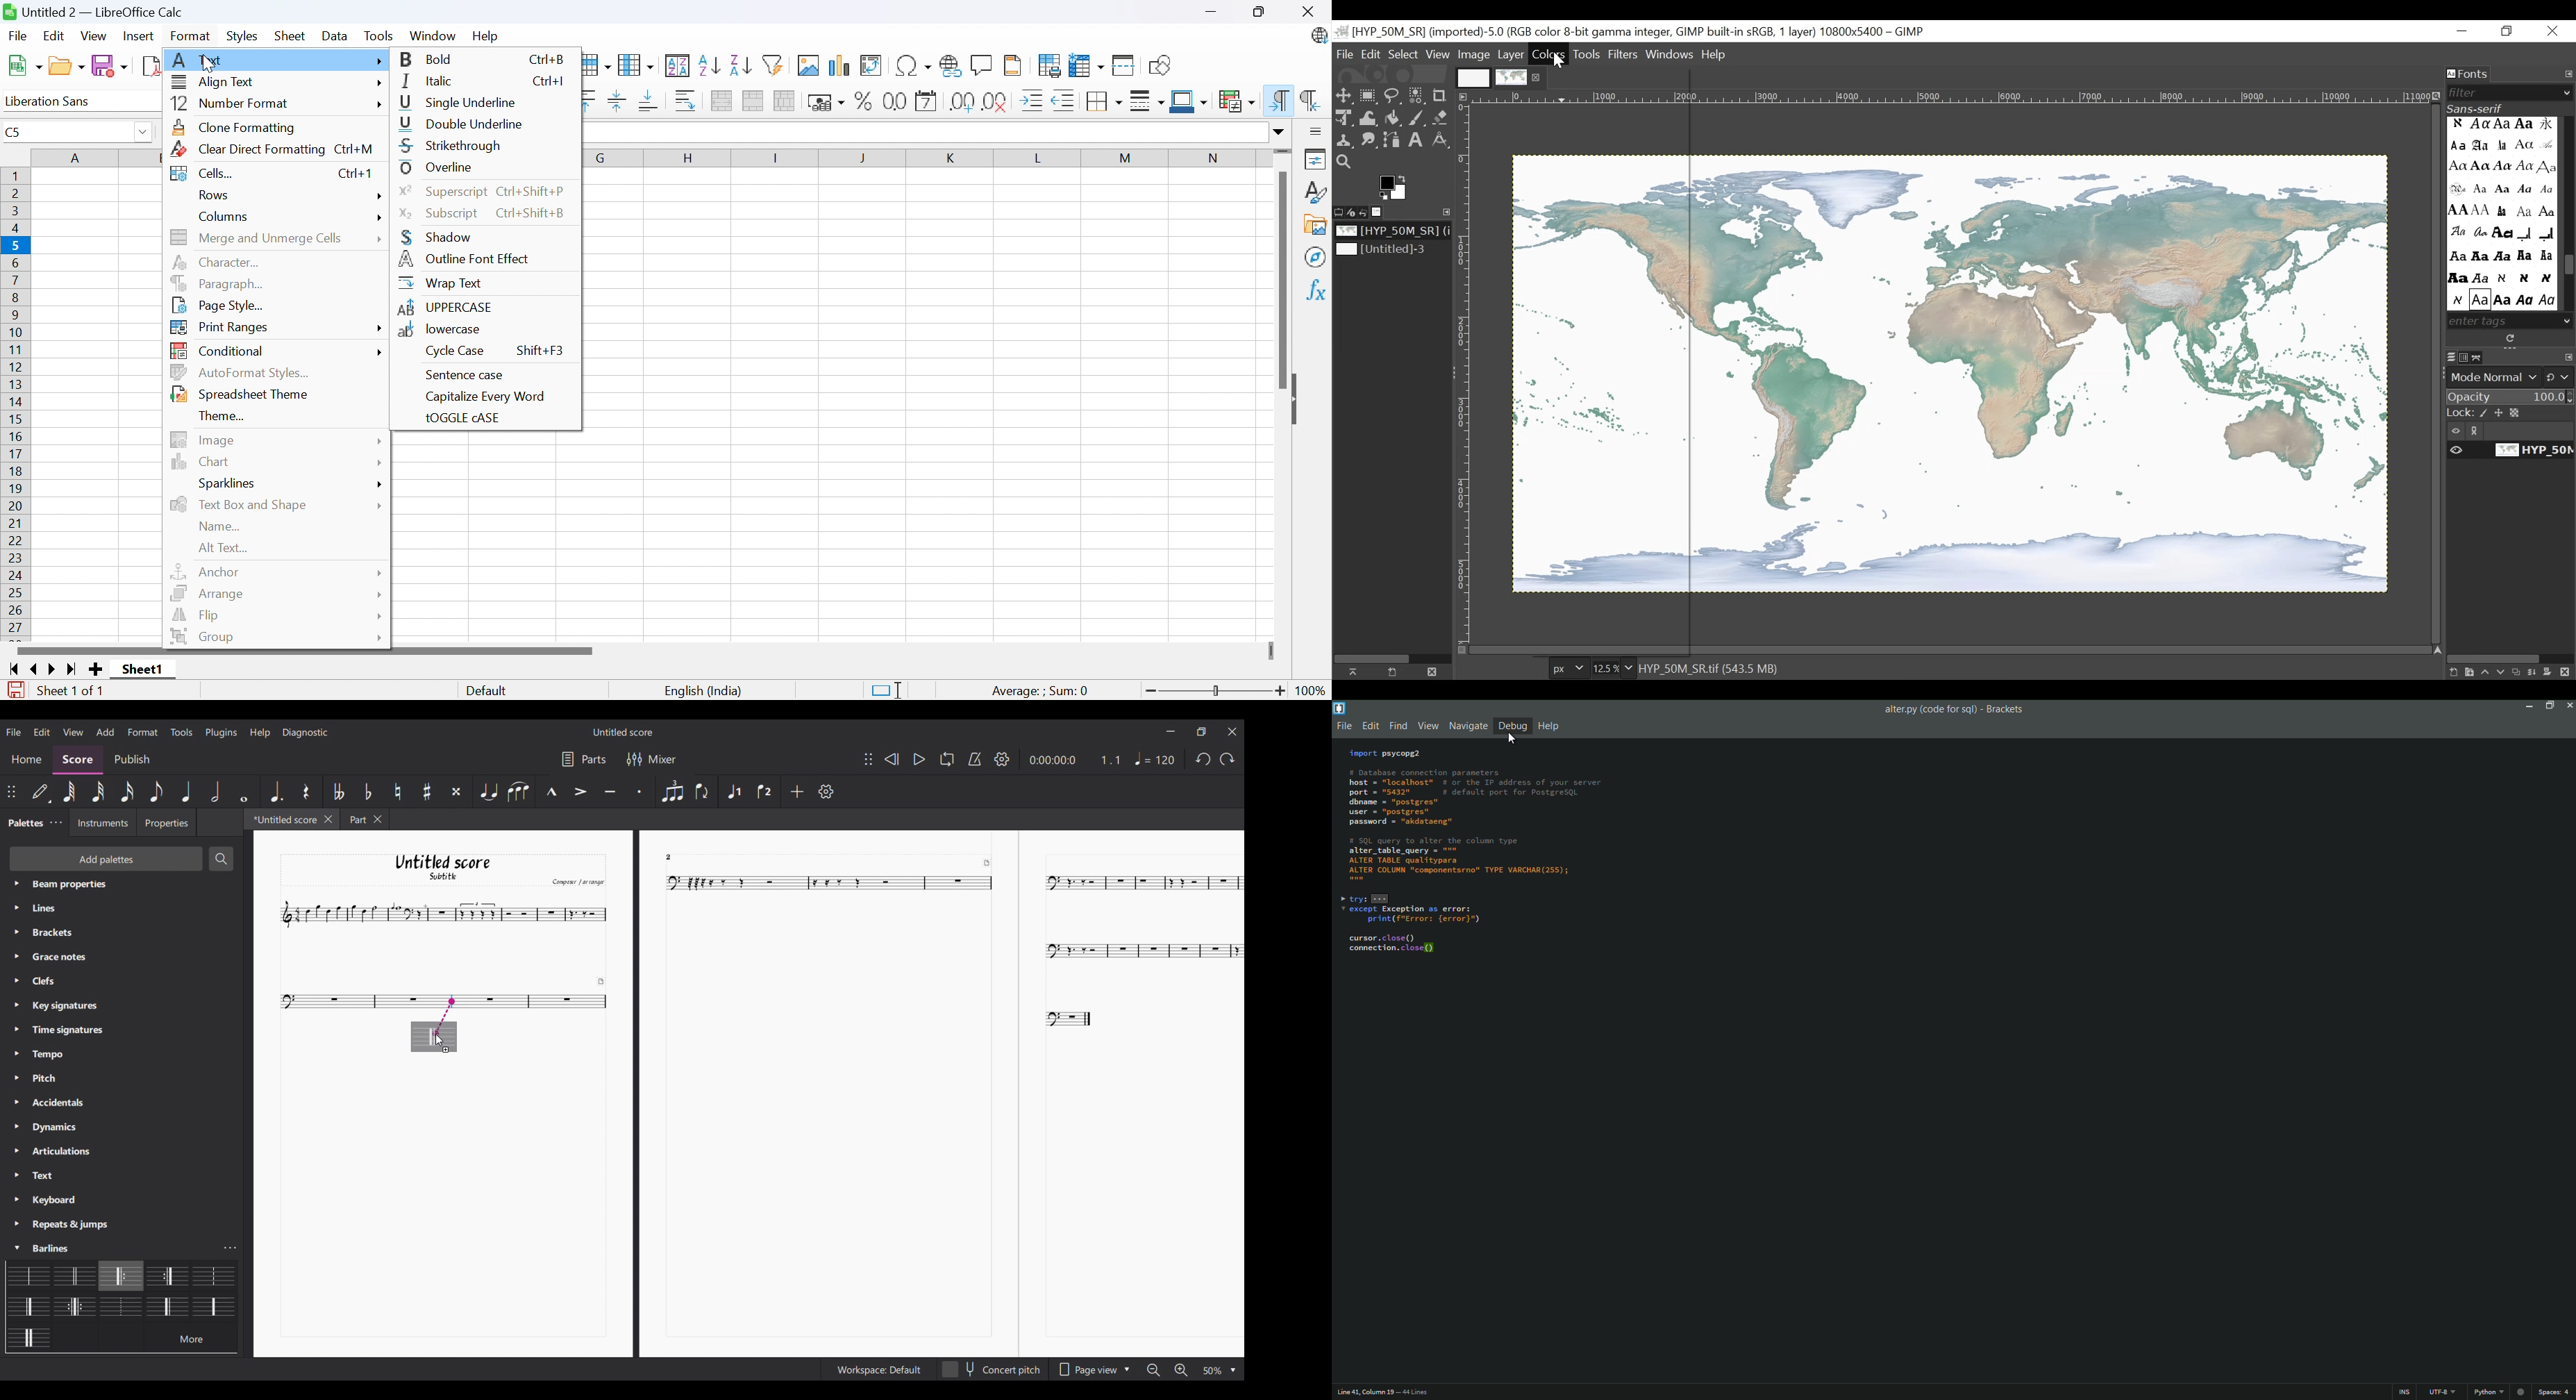  I want to click on Add palette, so click(108, 858).